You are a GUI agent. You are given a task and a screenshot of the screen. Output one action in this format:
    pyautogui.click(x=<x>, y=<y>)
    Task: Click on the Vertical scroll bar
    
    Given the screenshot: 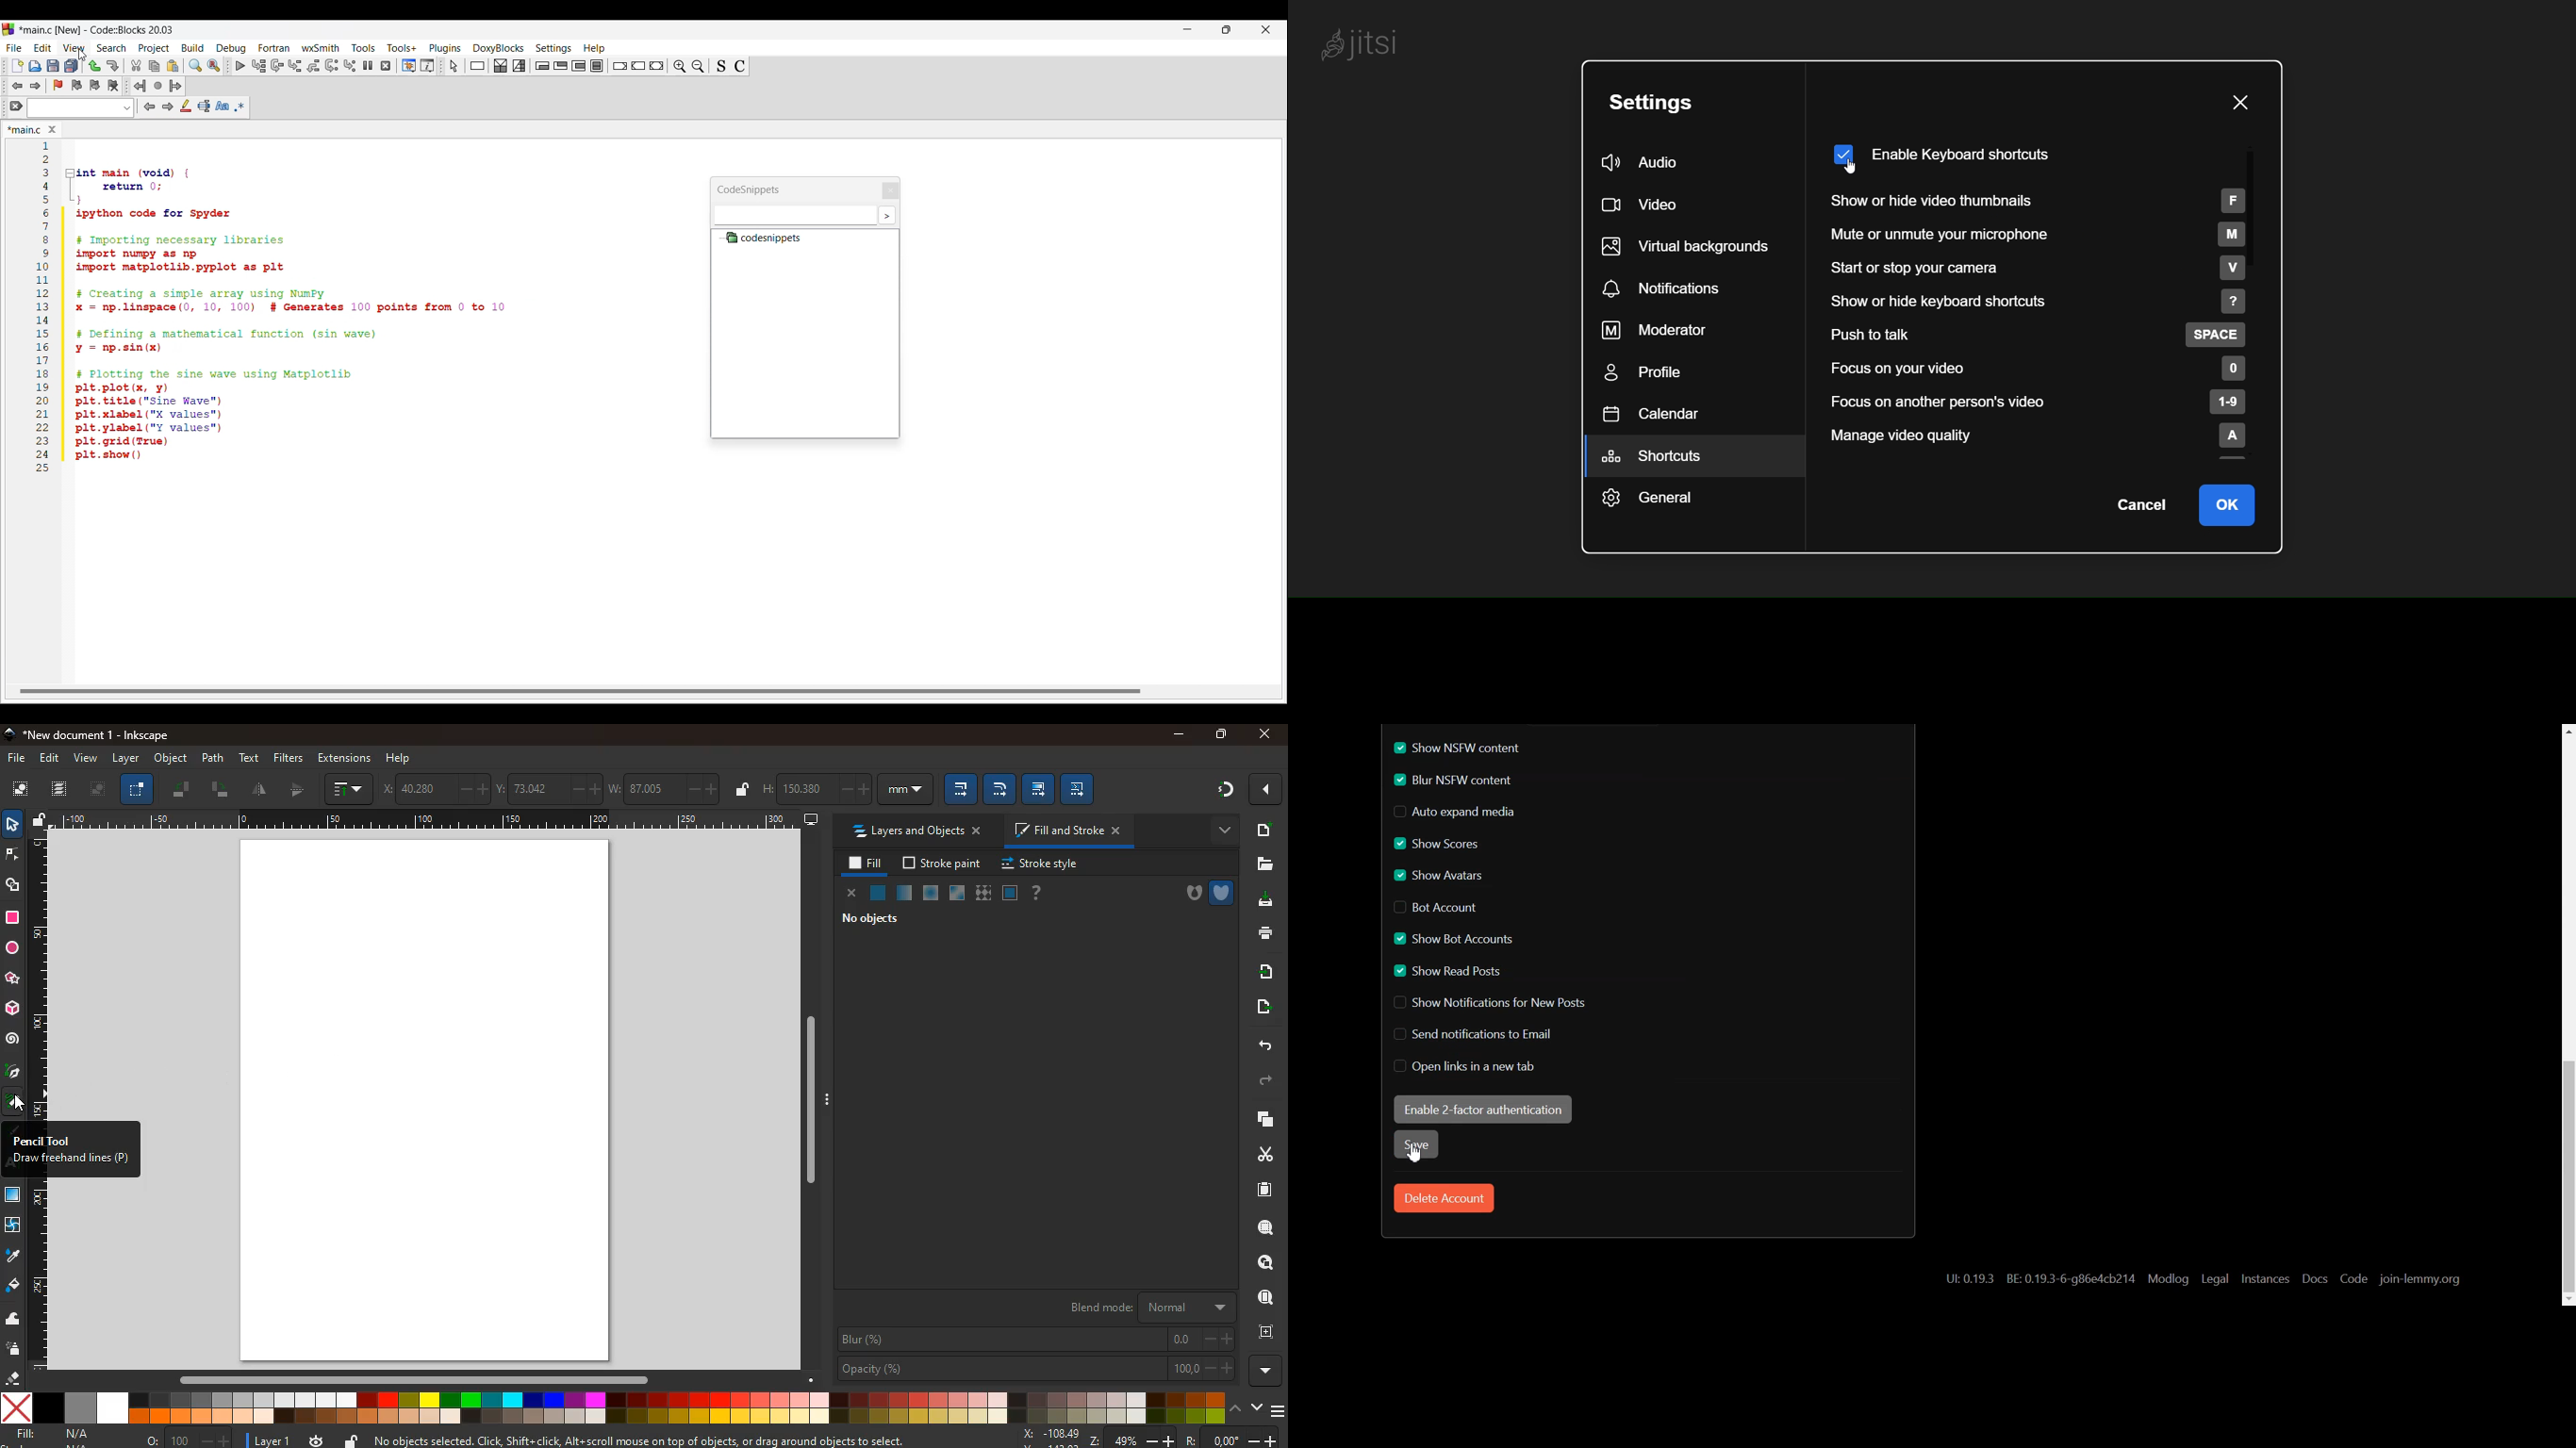 What is the action you would take?
    pyautogui.click(x=2564, y=1015)
    